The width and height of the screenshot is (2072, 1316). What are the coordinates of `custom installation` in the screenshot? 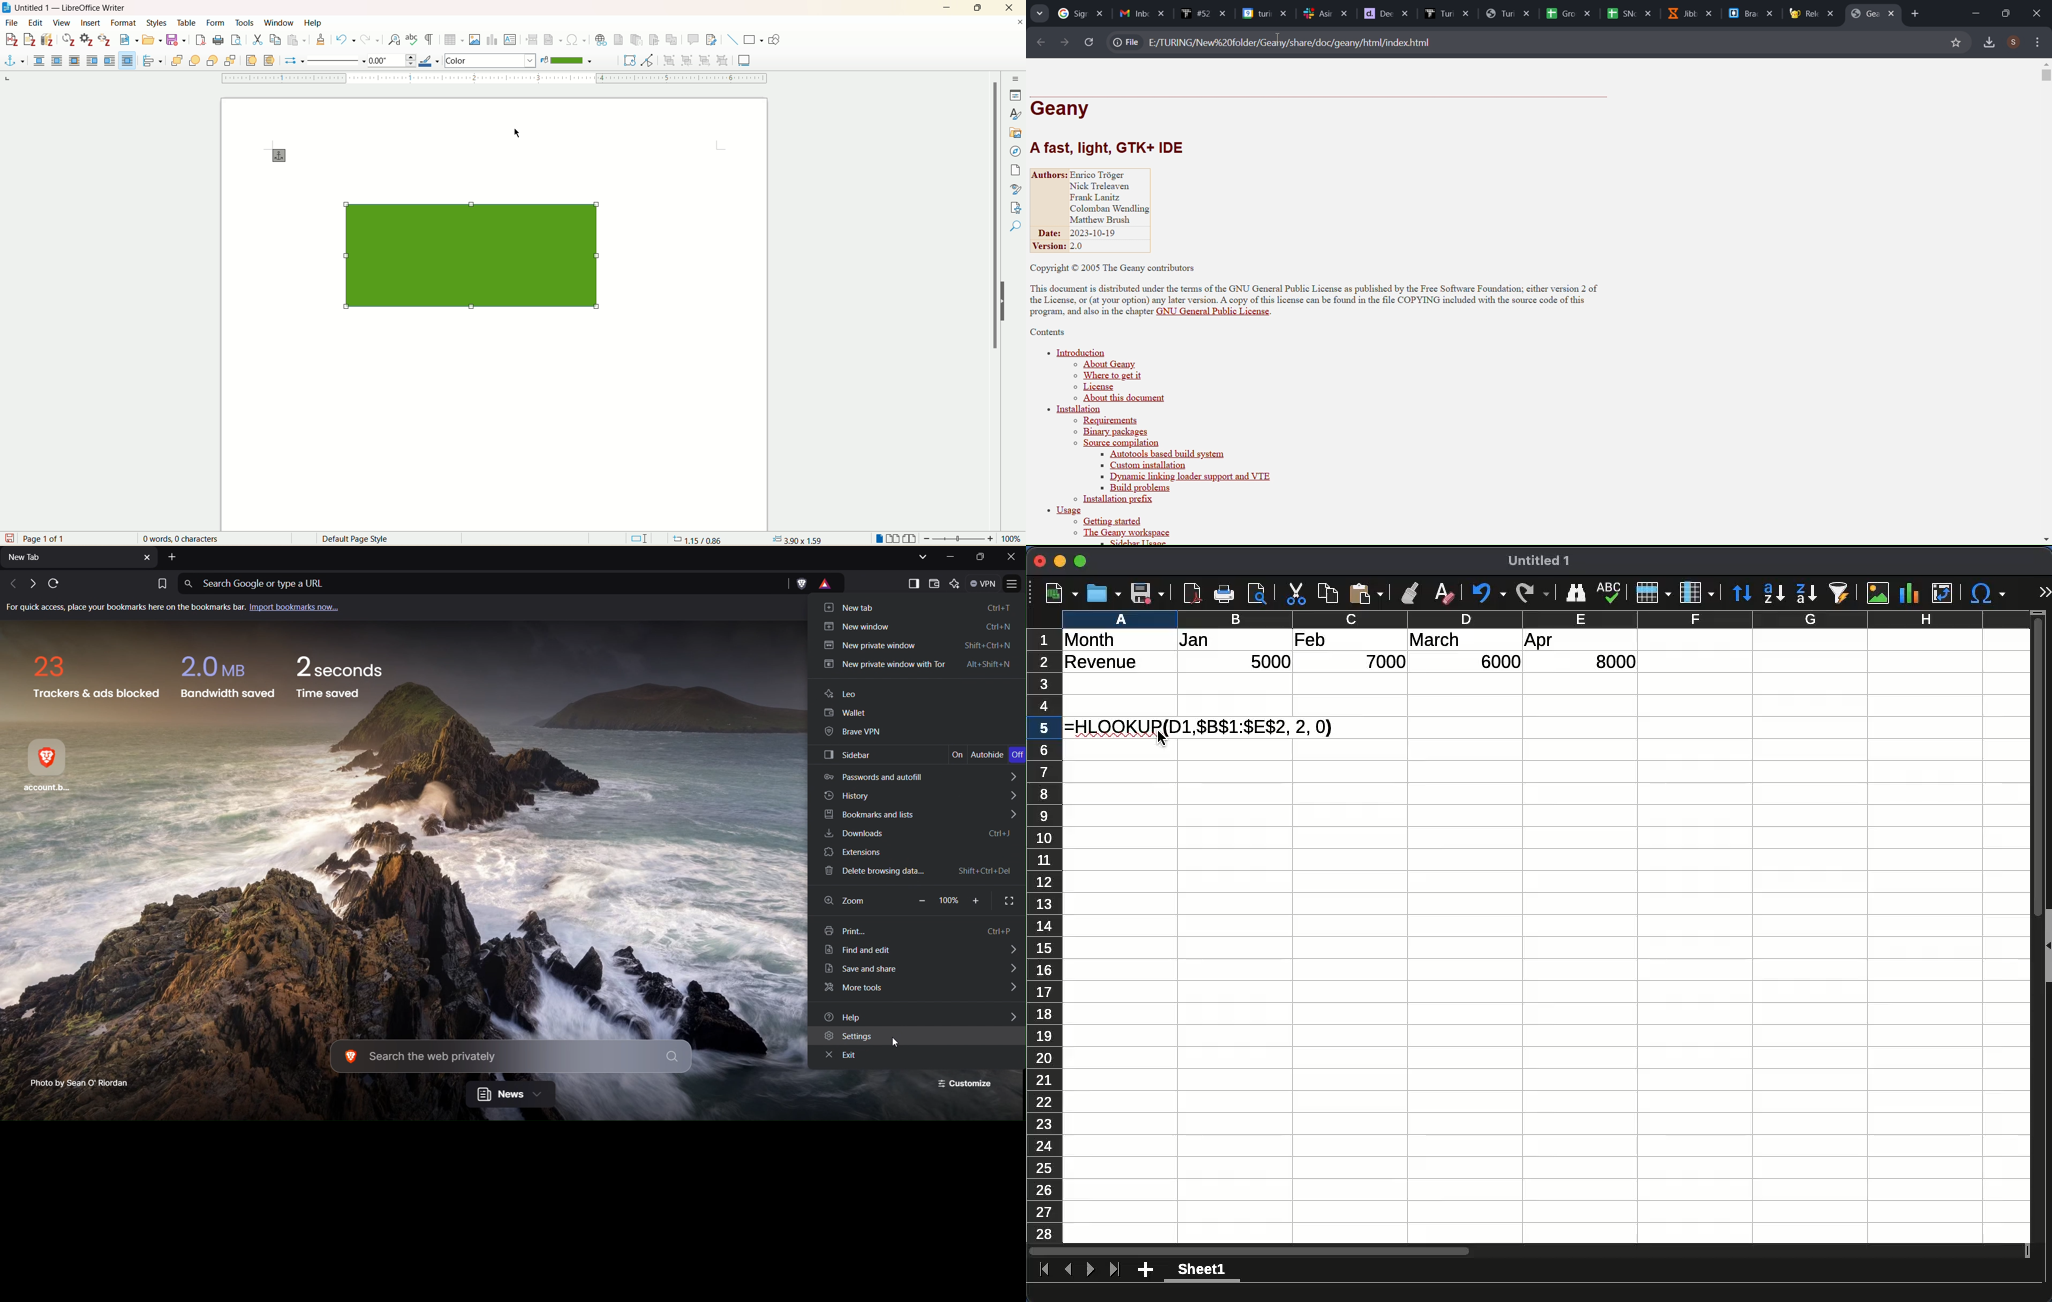 It's located at (1141, 466).